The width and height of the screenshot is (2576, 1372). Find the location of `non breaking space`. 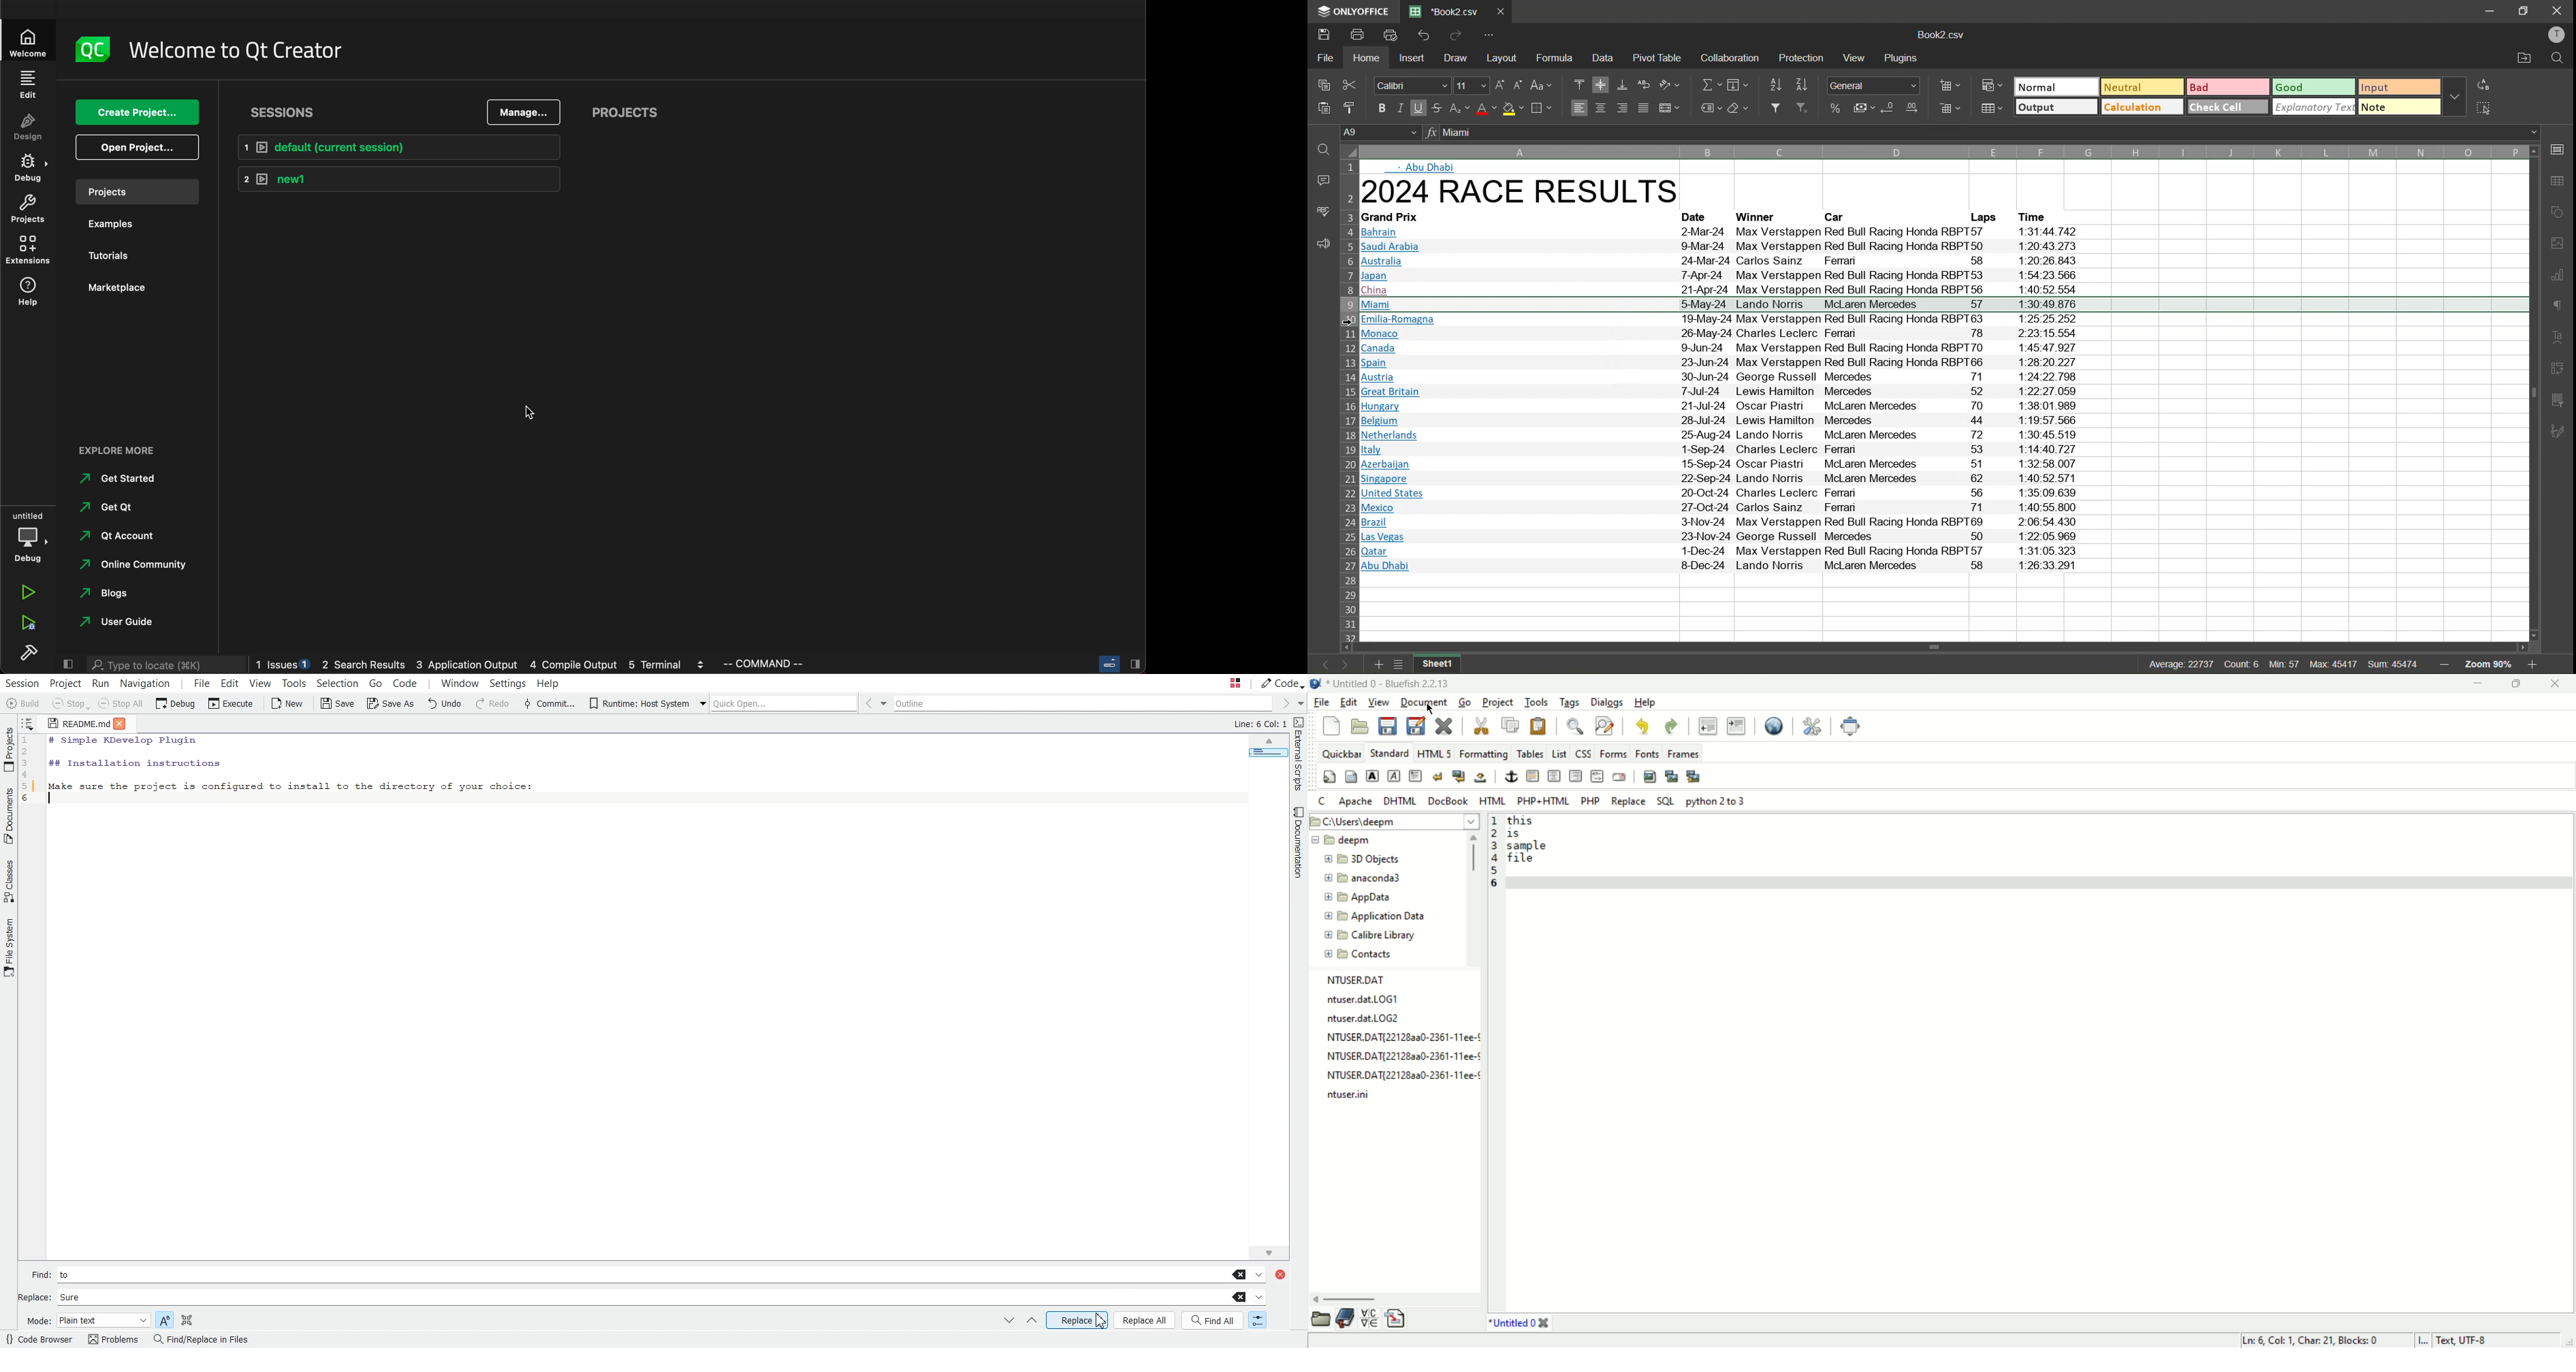

non breaking space is located at coordinates (1479, 778).